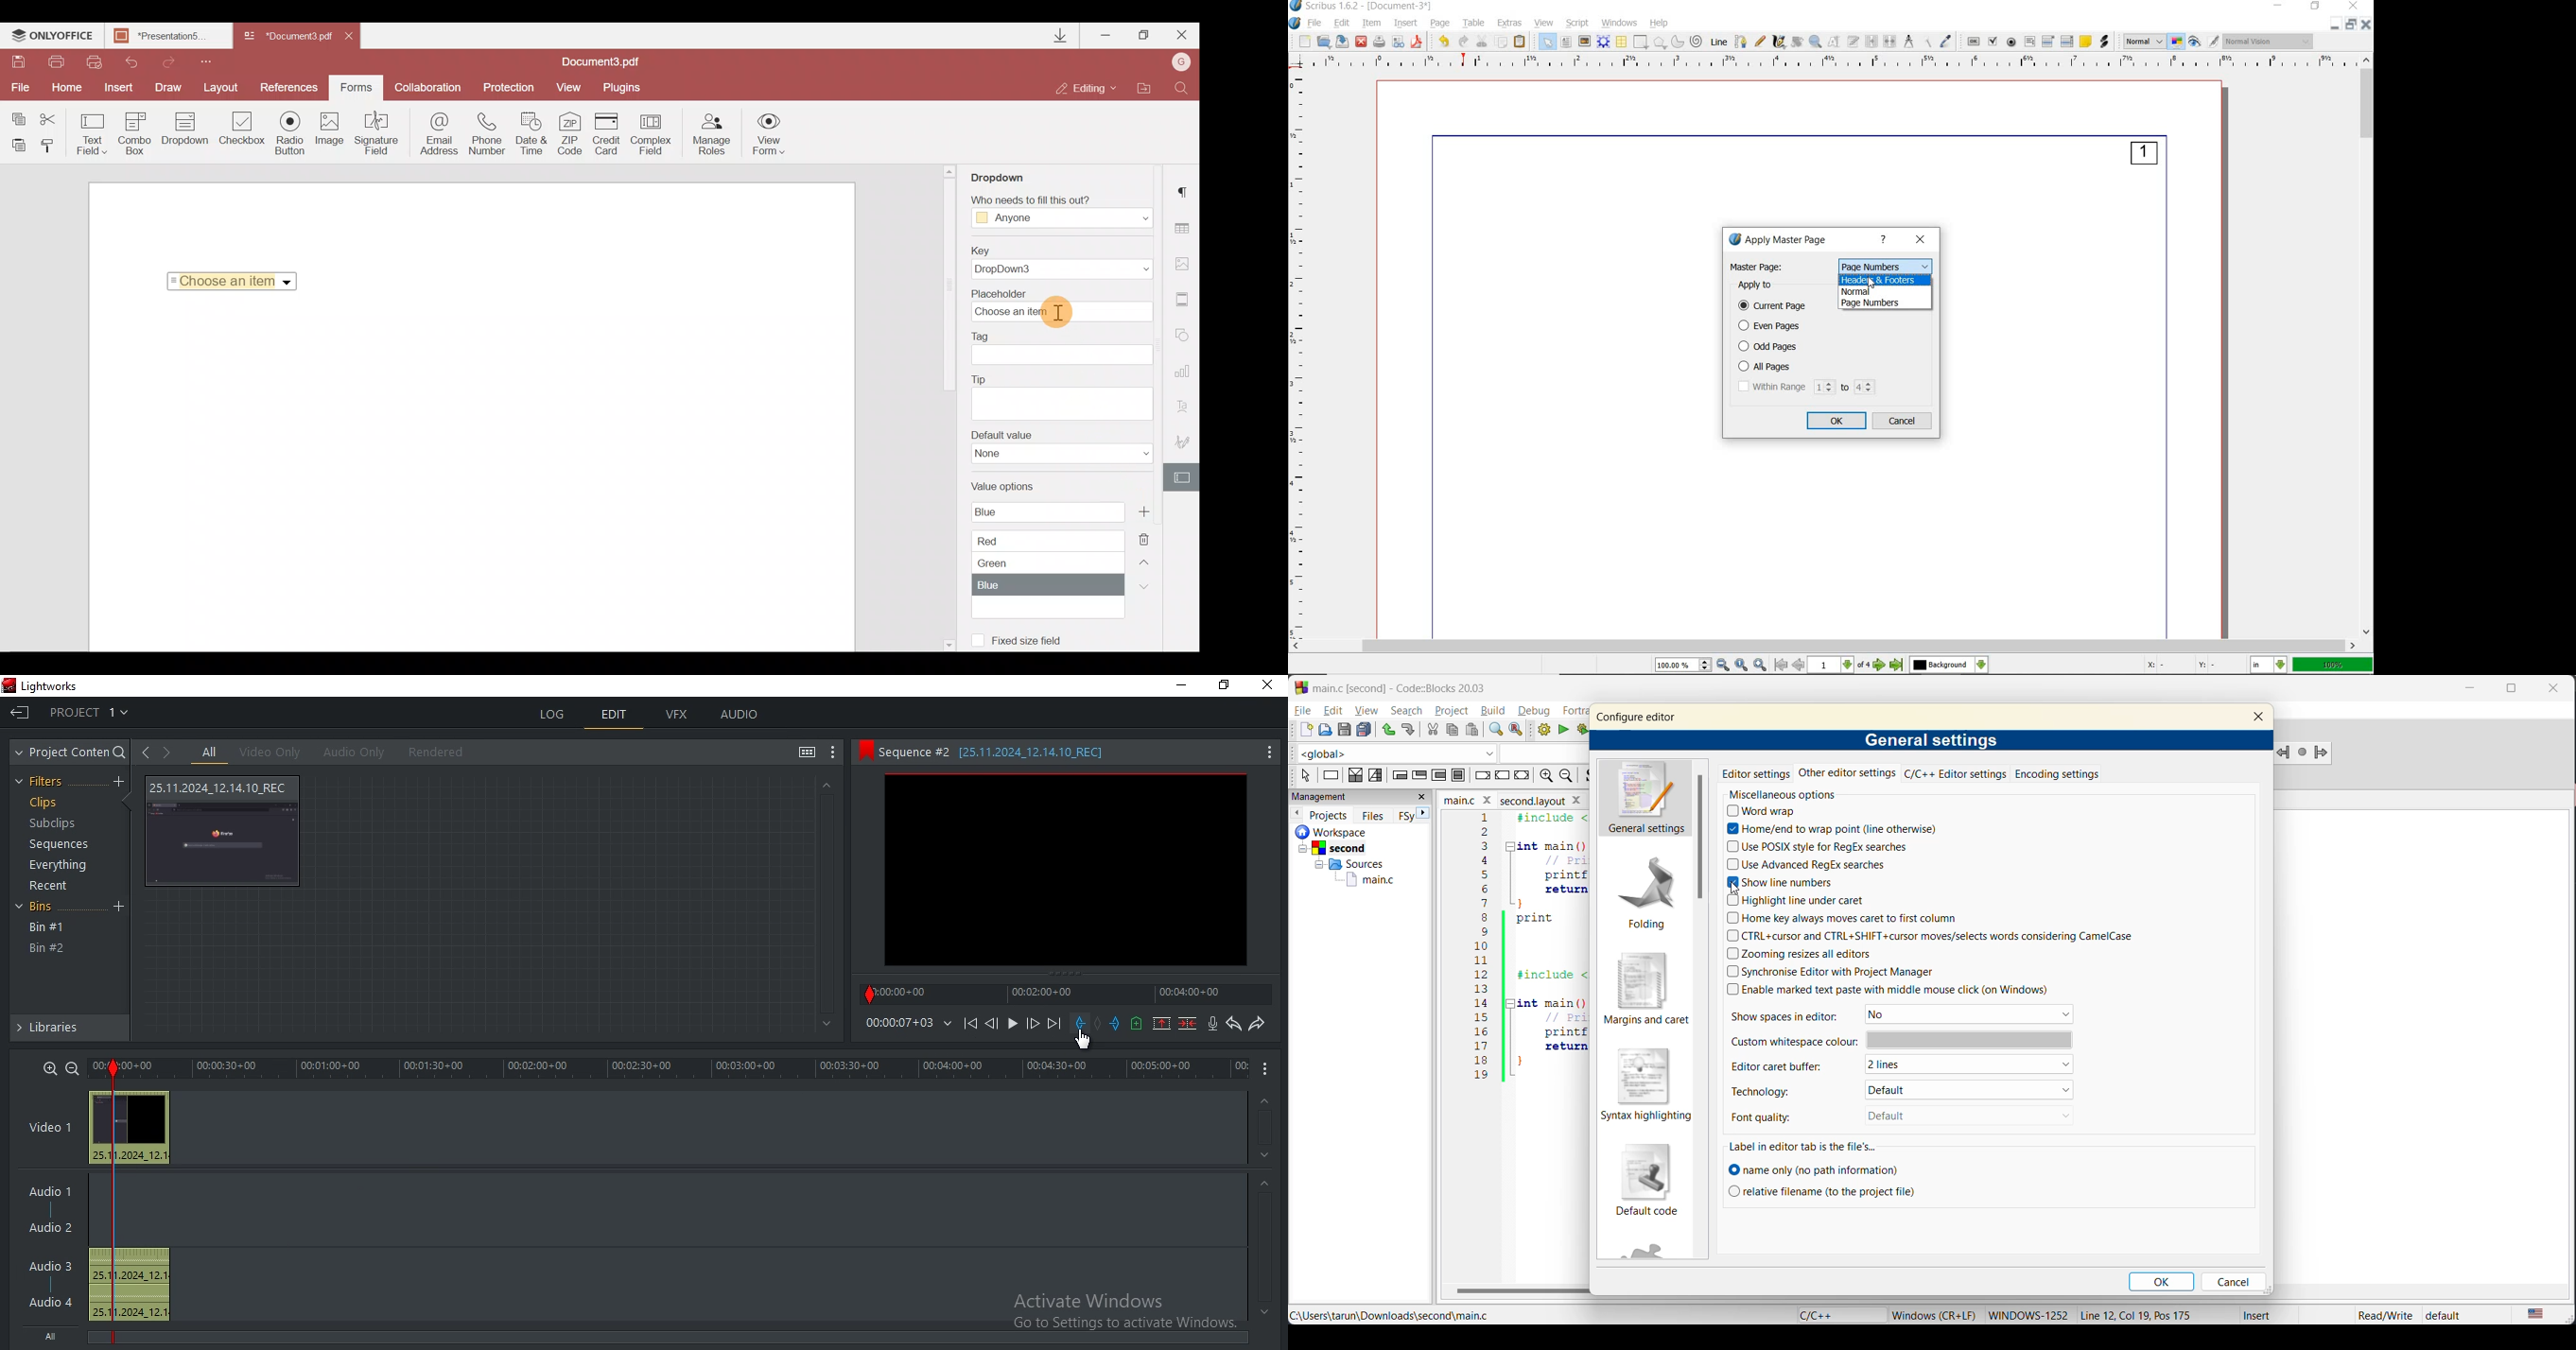 The height and width of the screenshot is (1372, 2576). I want to click on paste, so click(1472, 730).